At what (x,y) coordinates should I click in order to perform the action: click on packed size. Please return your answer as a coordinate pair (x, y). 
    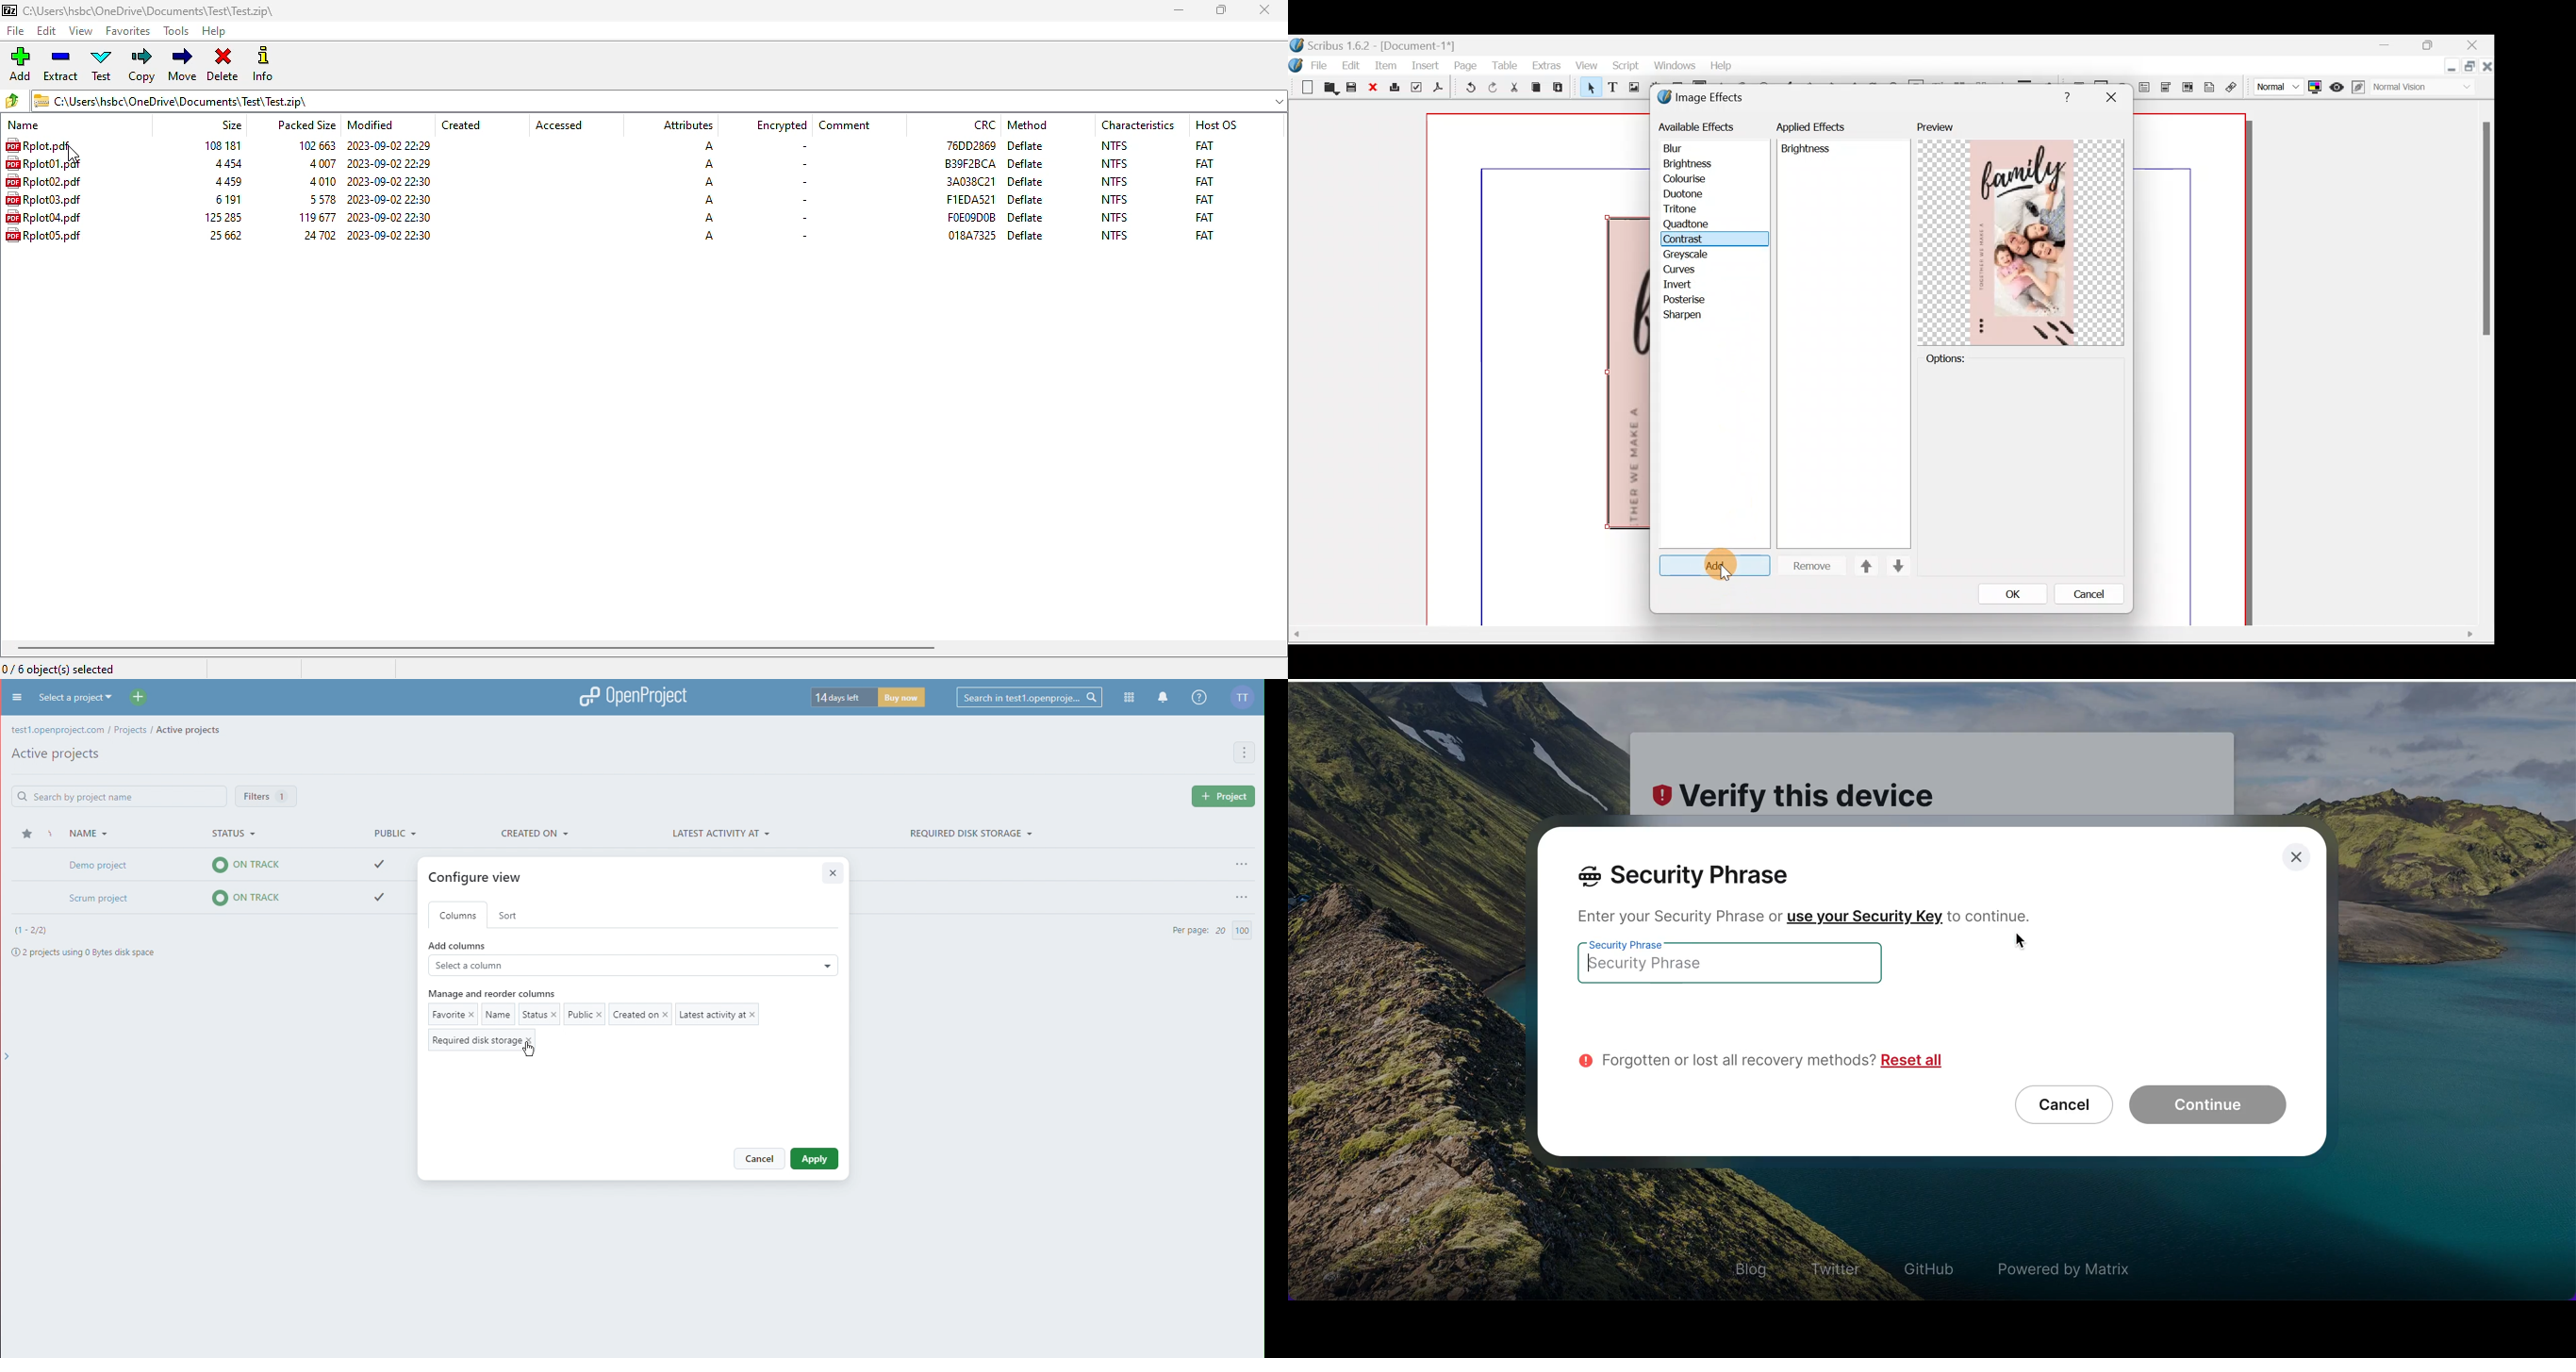
    Looking at the image, I should click on (321, 163).